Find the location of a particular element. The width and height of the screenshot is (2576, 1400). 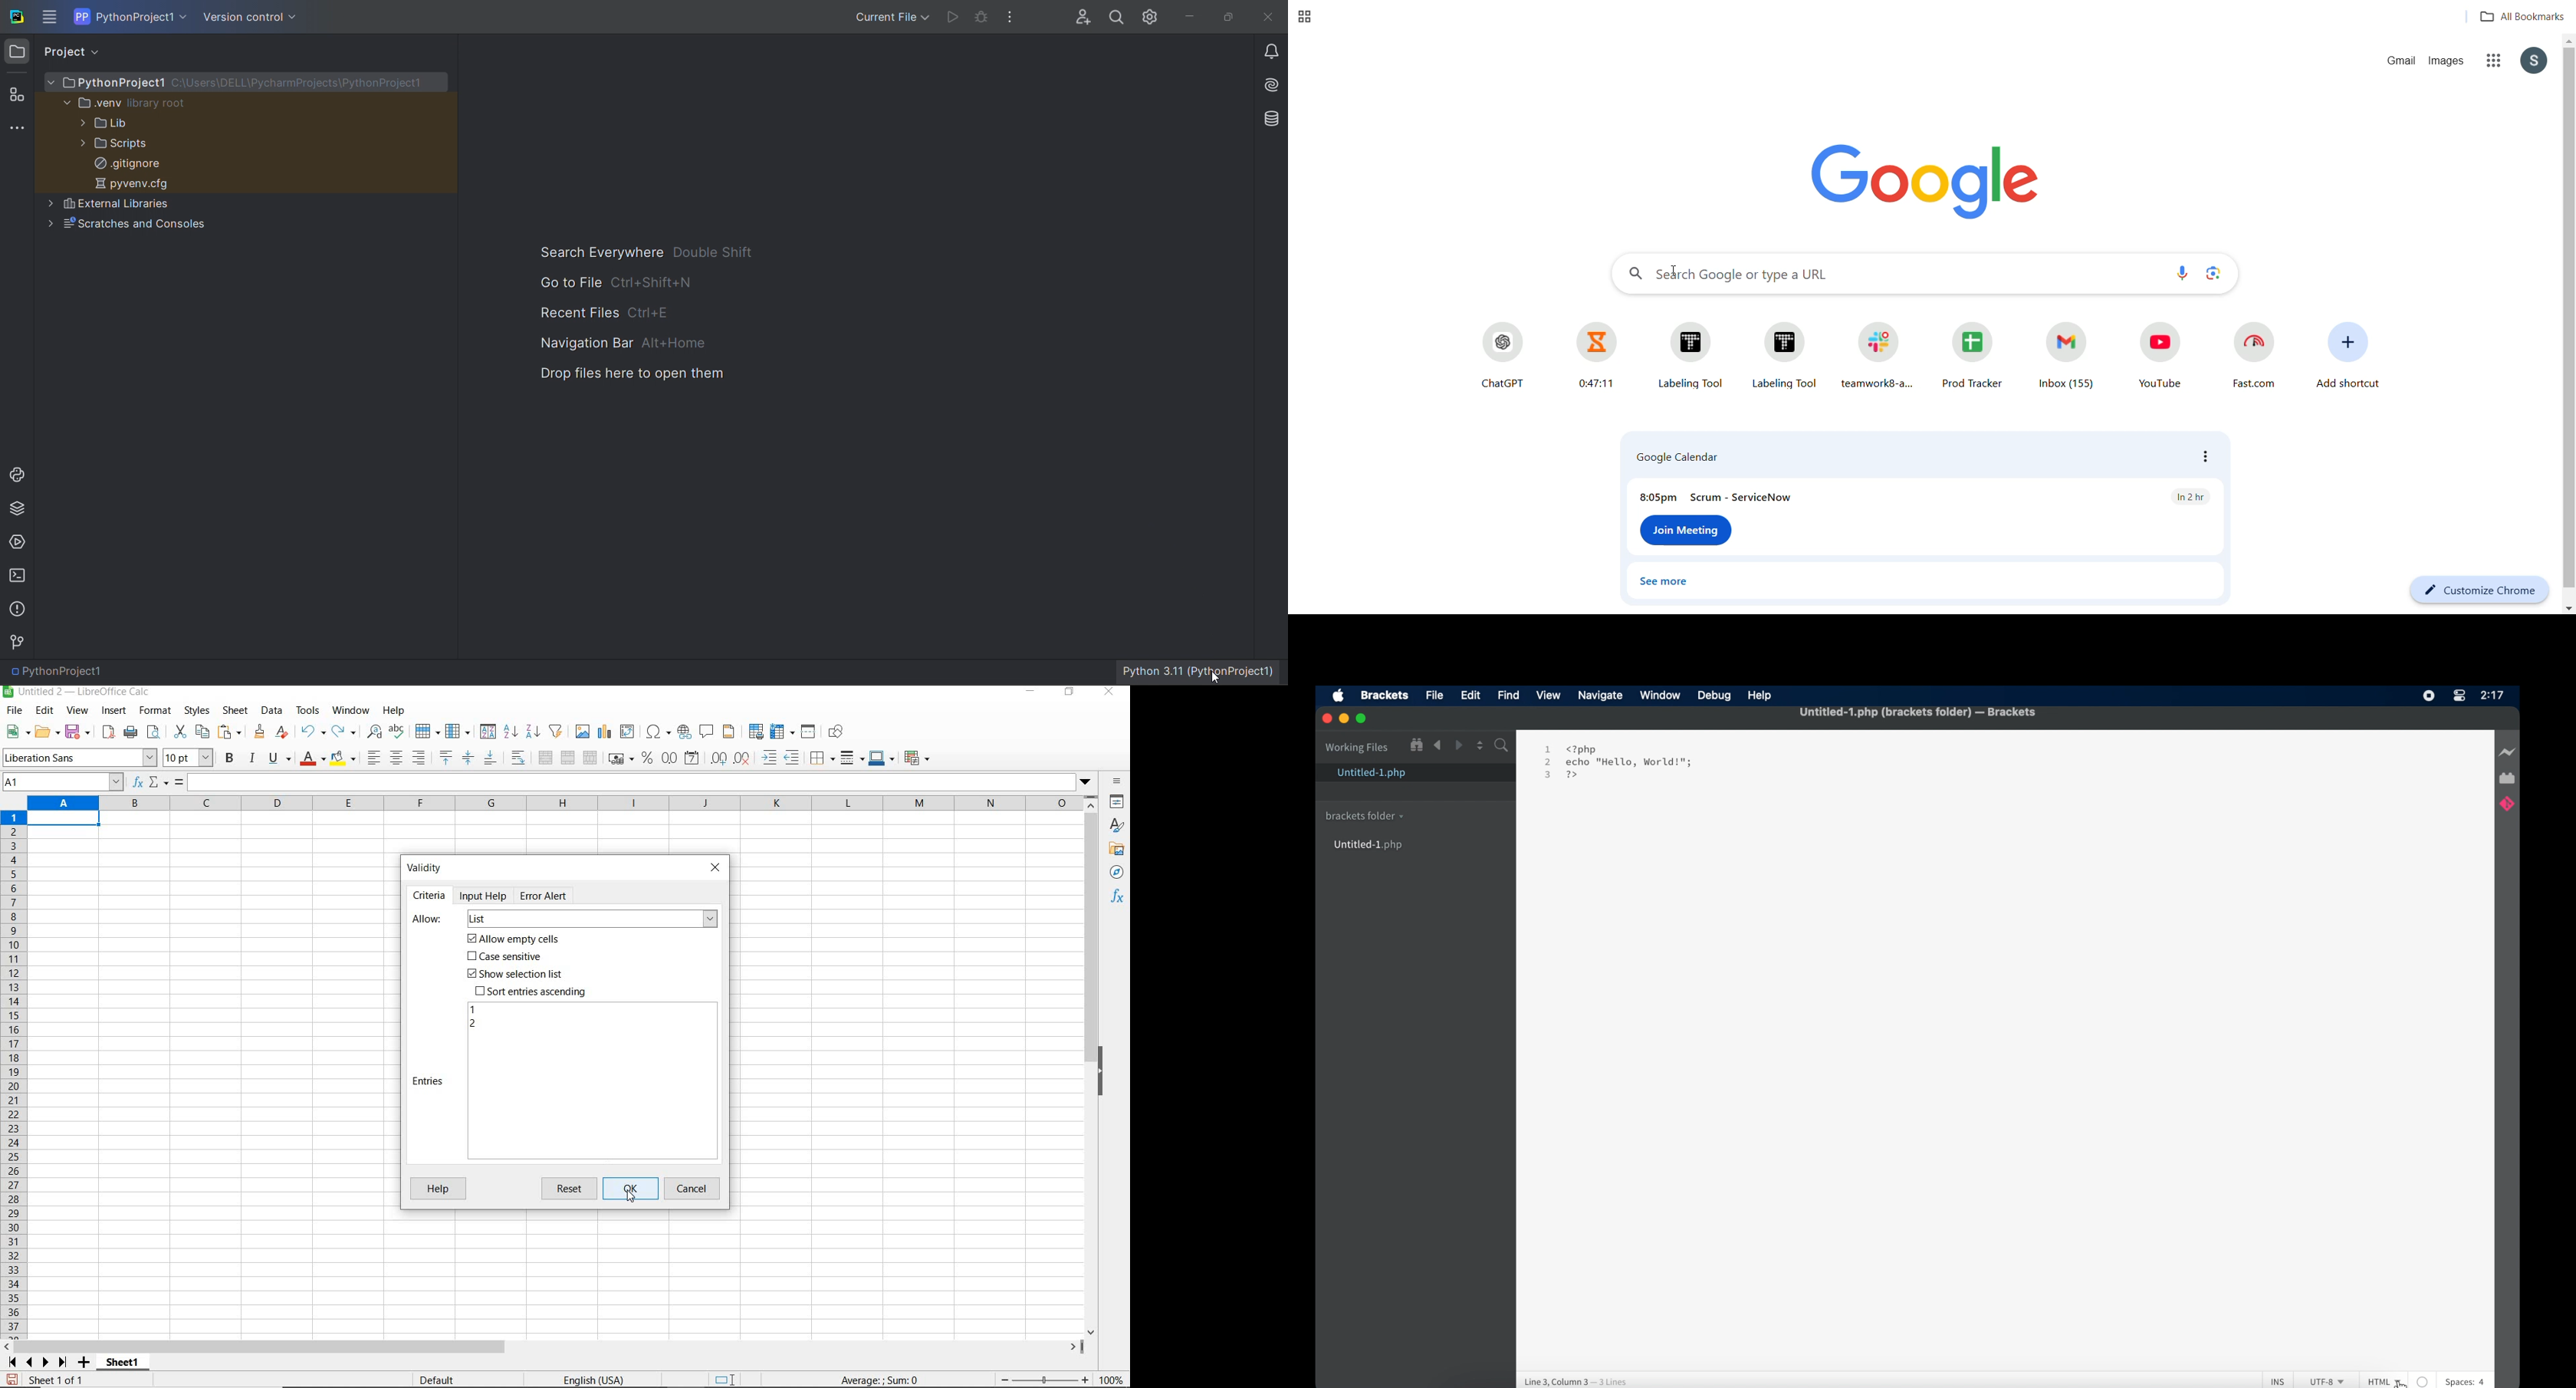

backward is located at coordinates (1438, 745).